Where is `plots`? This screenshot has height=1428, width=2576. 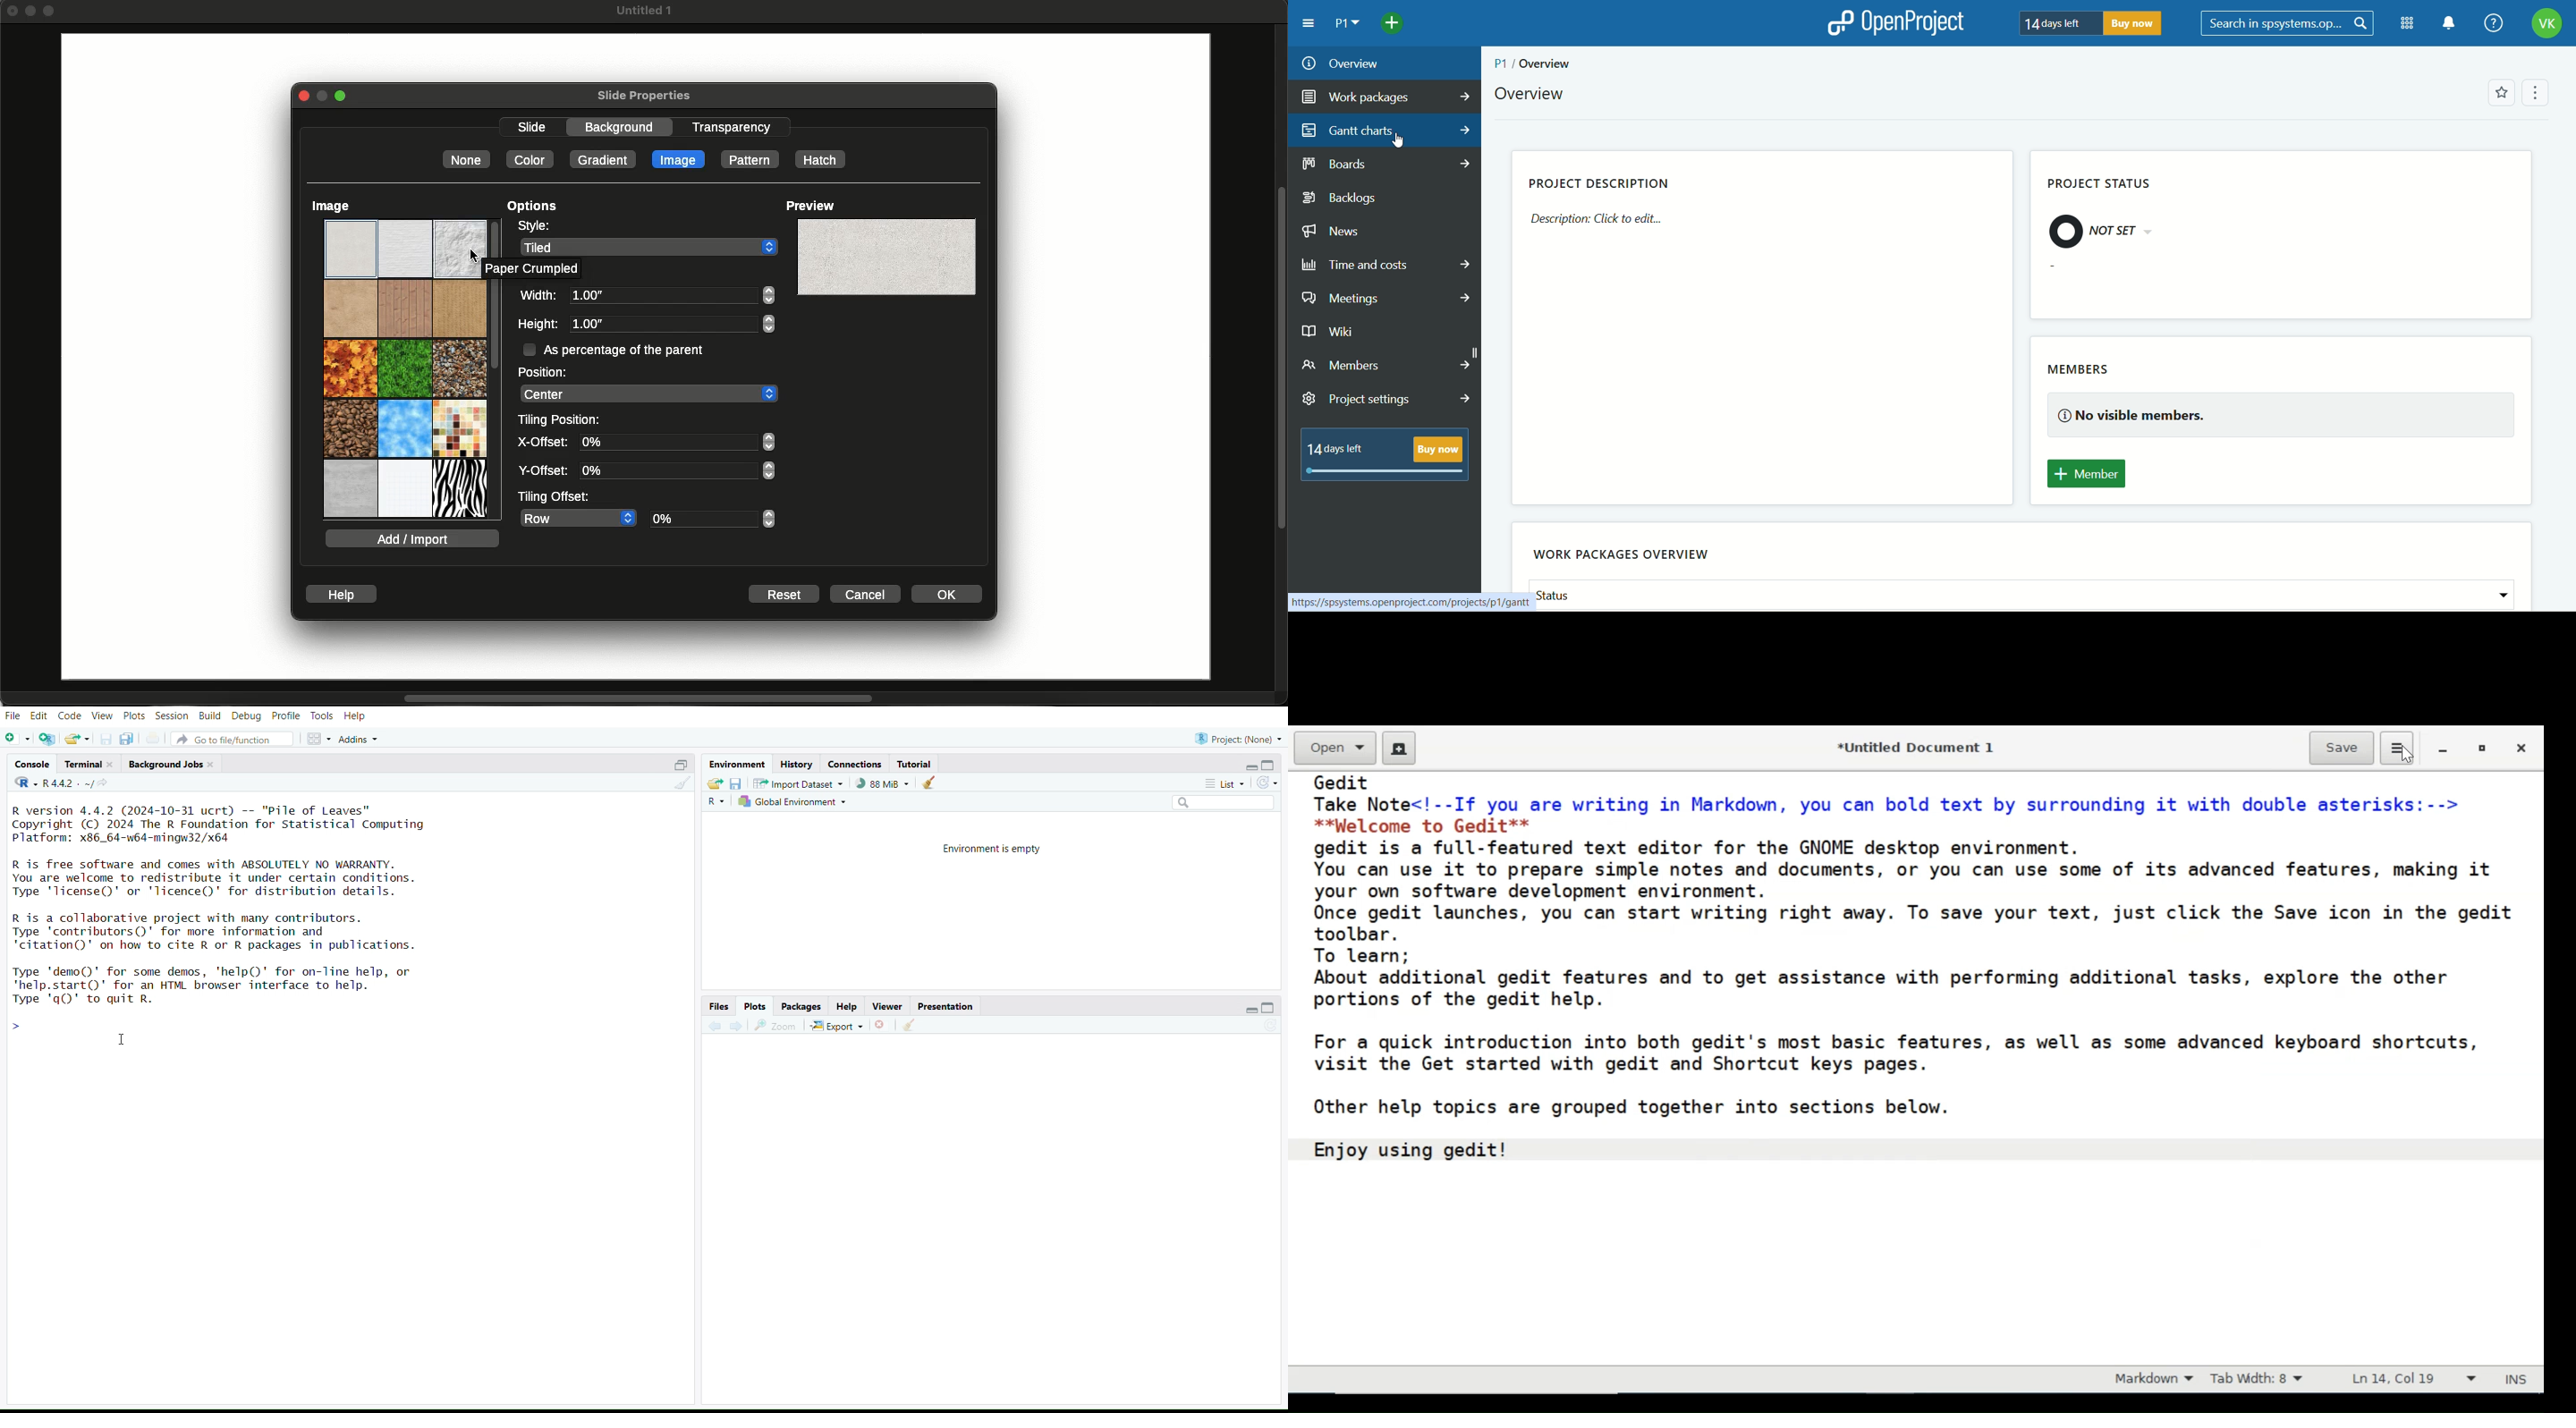
plots is located at coordinates (134, 716).